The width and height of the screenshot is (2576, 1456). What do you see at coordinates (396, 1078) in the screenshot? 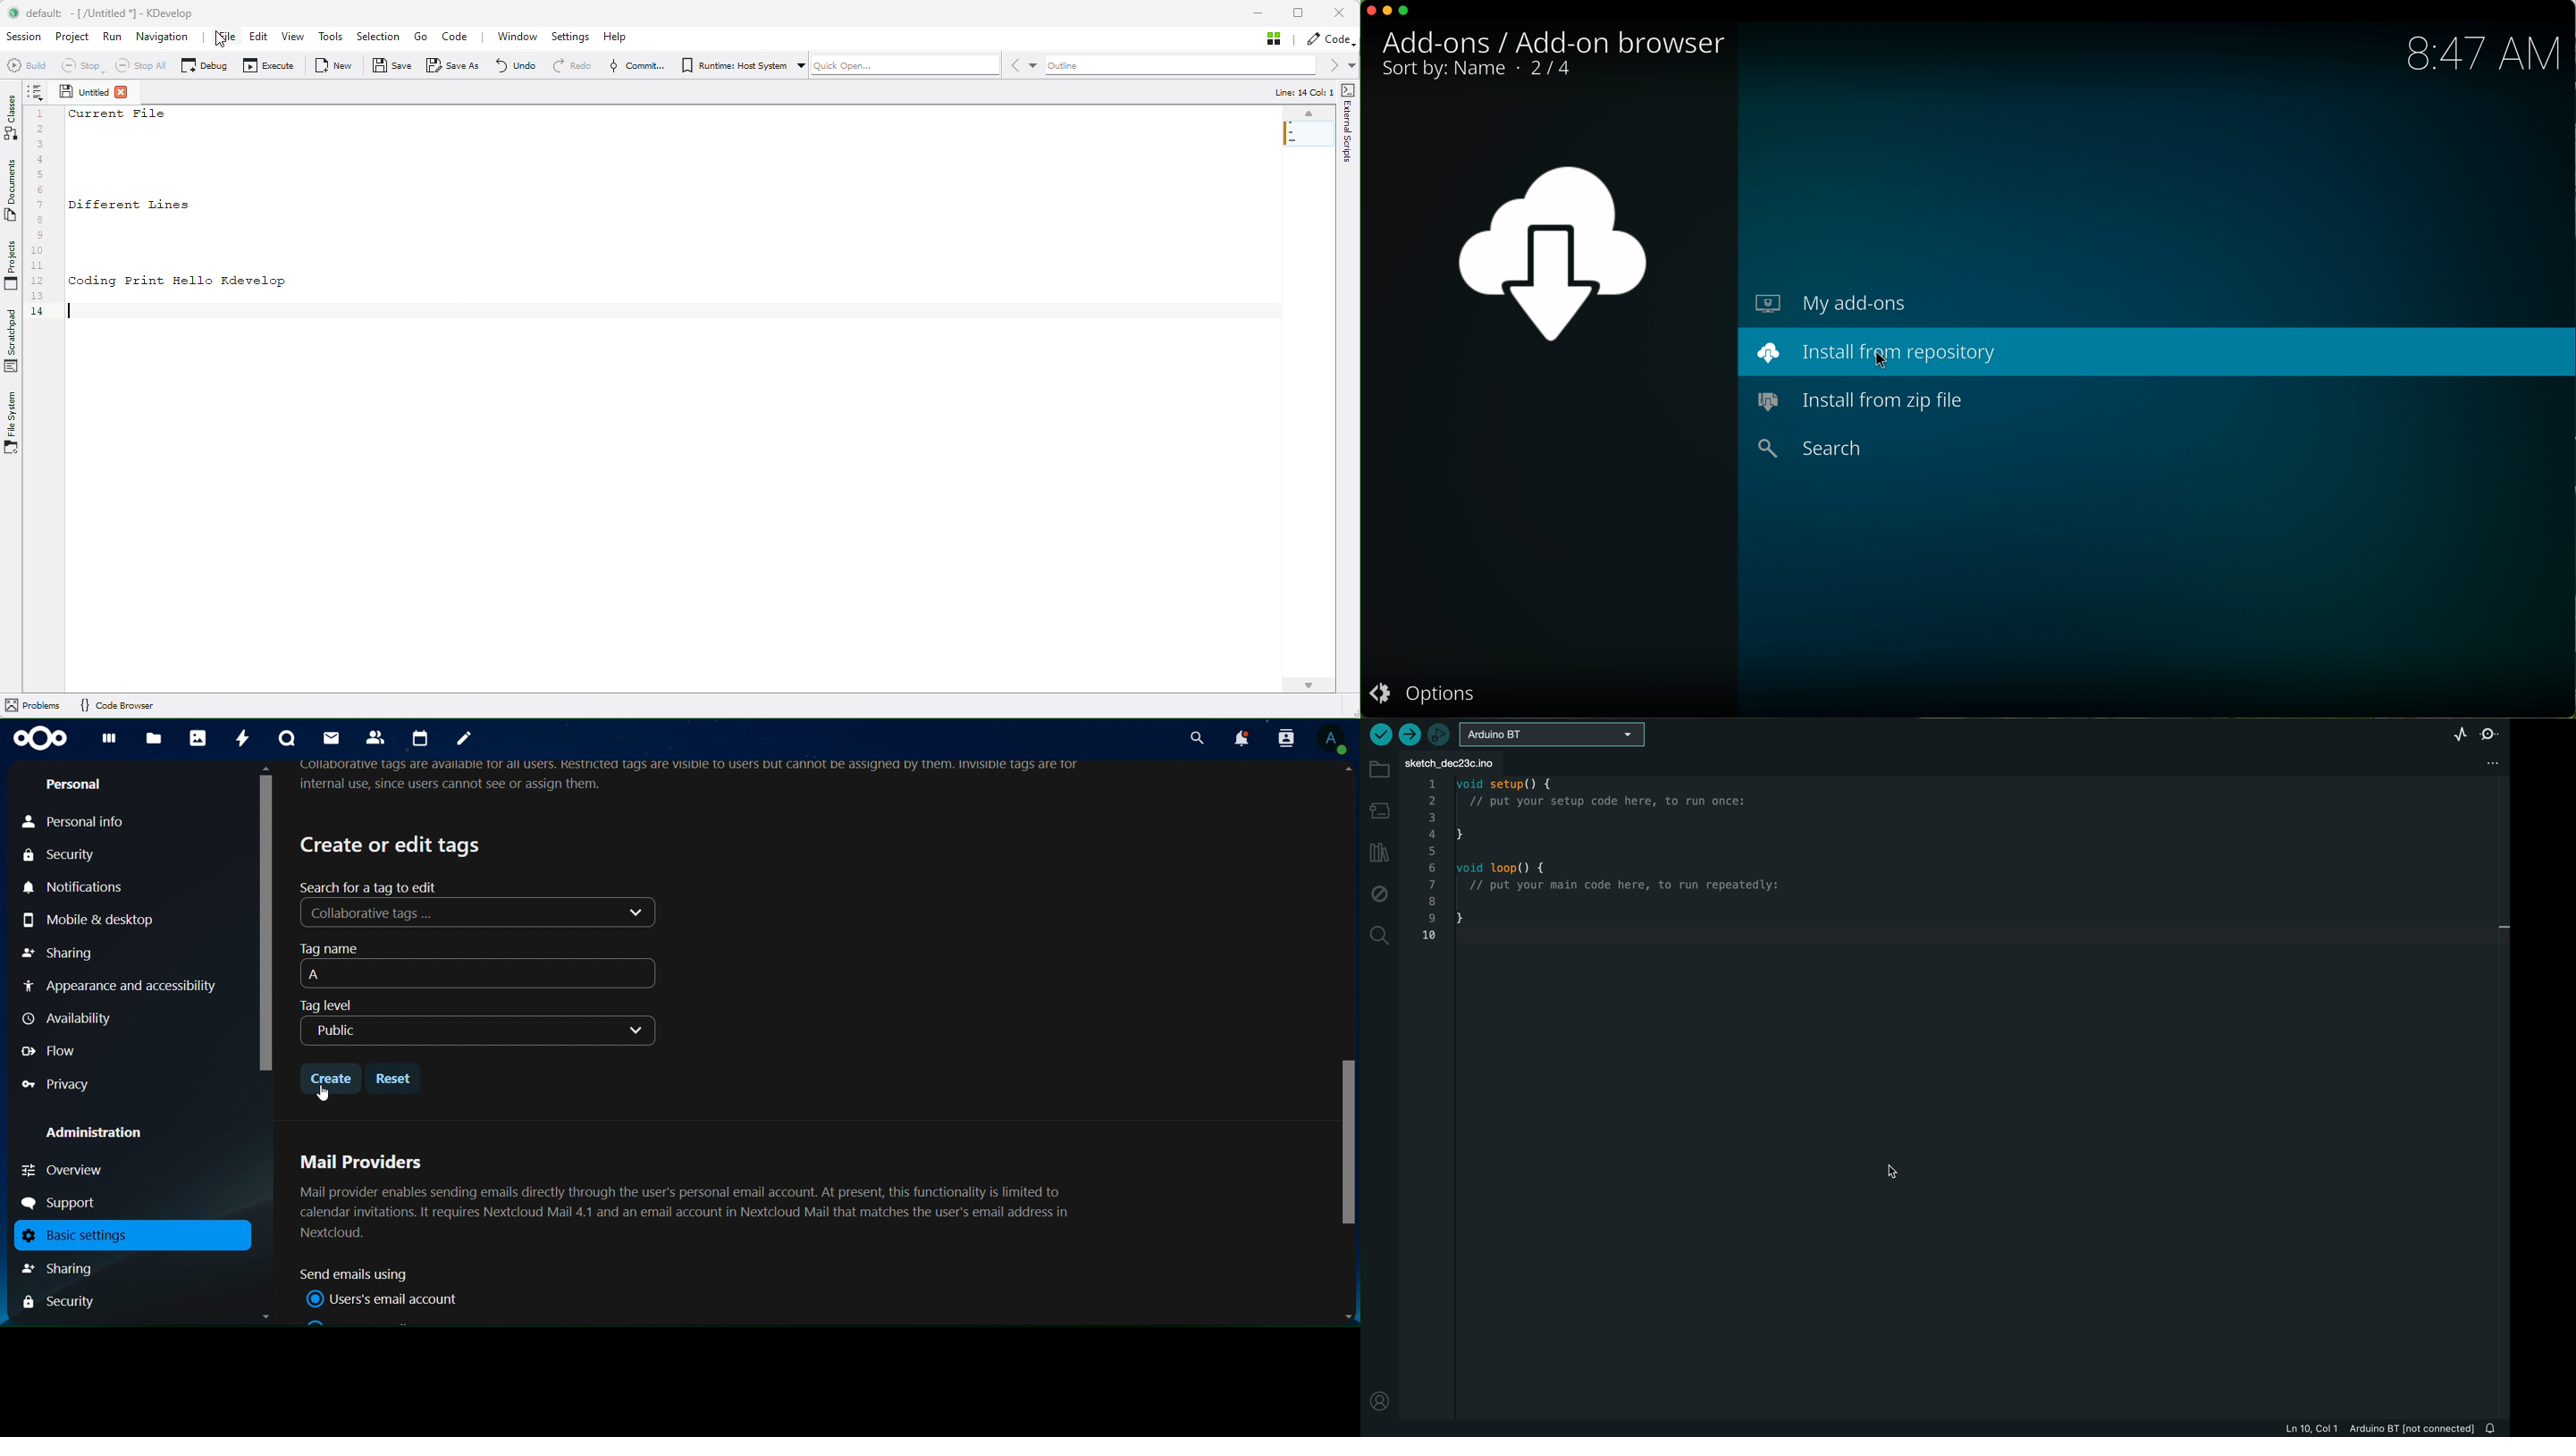
I see `reset` at bounding box center [396, 1078].